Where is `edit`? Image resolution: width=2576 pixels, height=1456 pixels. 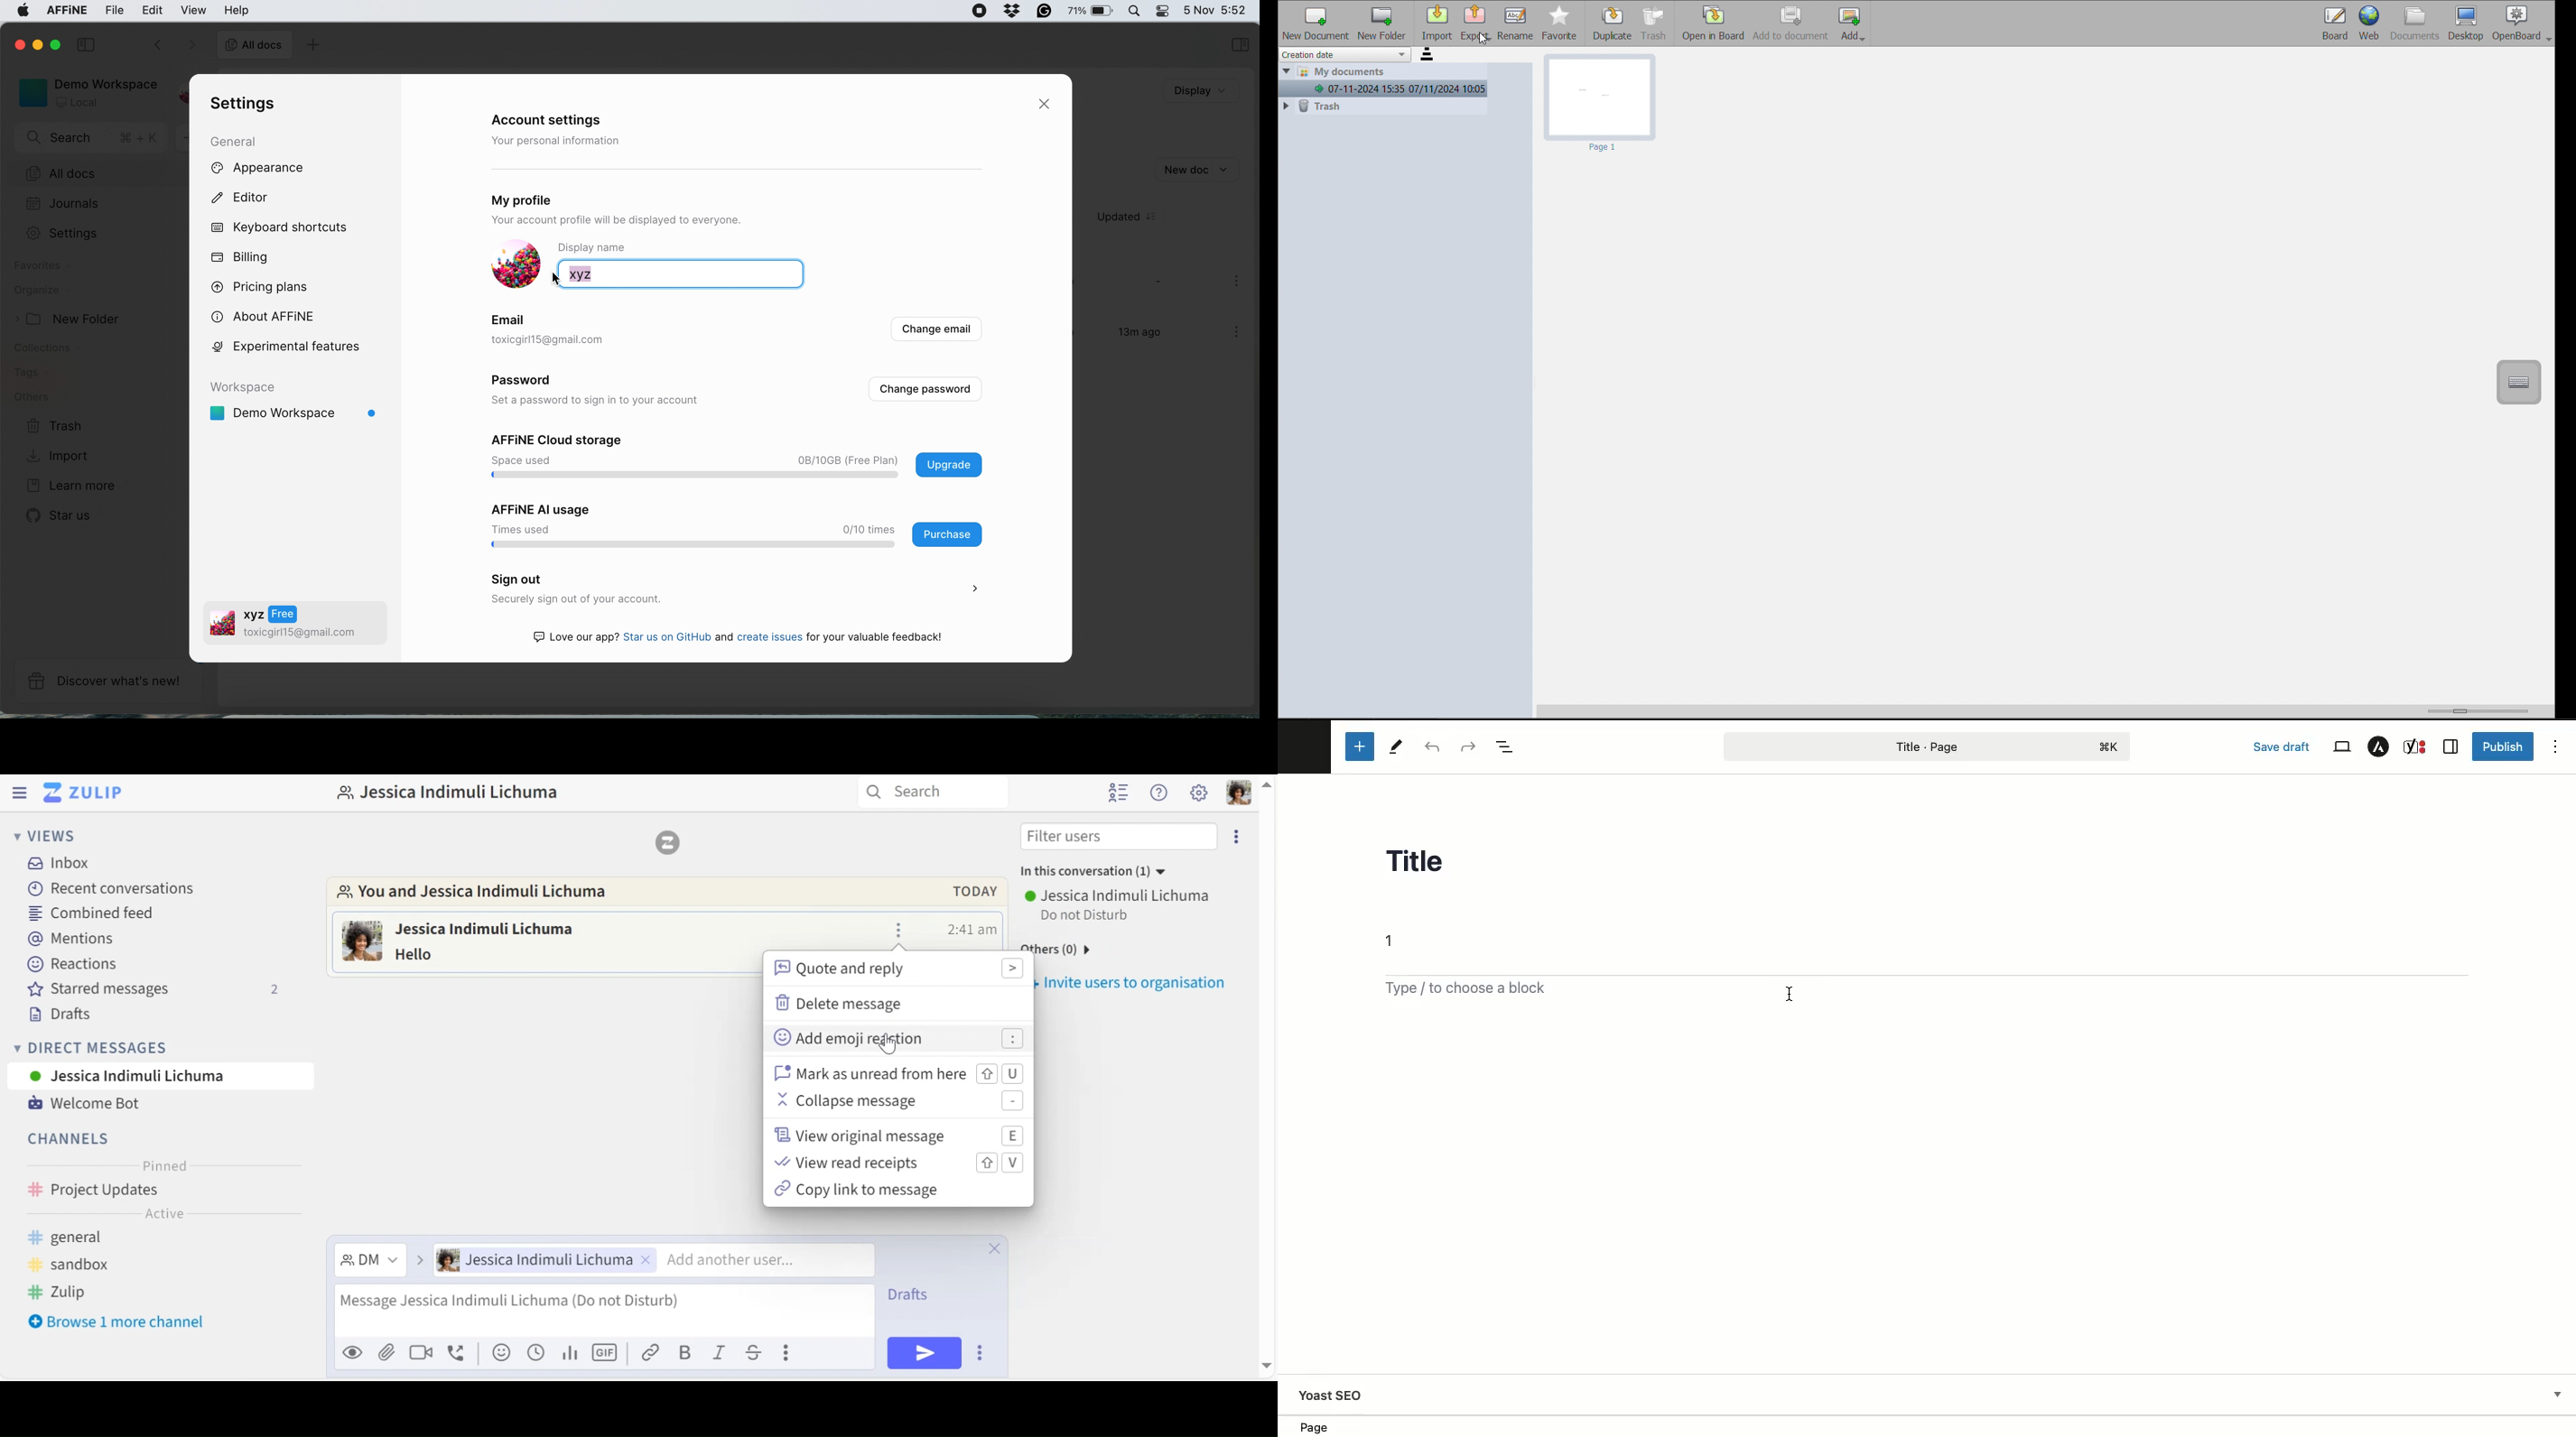
edit is located at coordinates (153, 9).